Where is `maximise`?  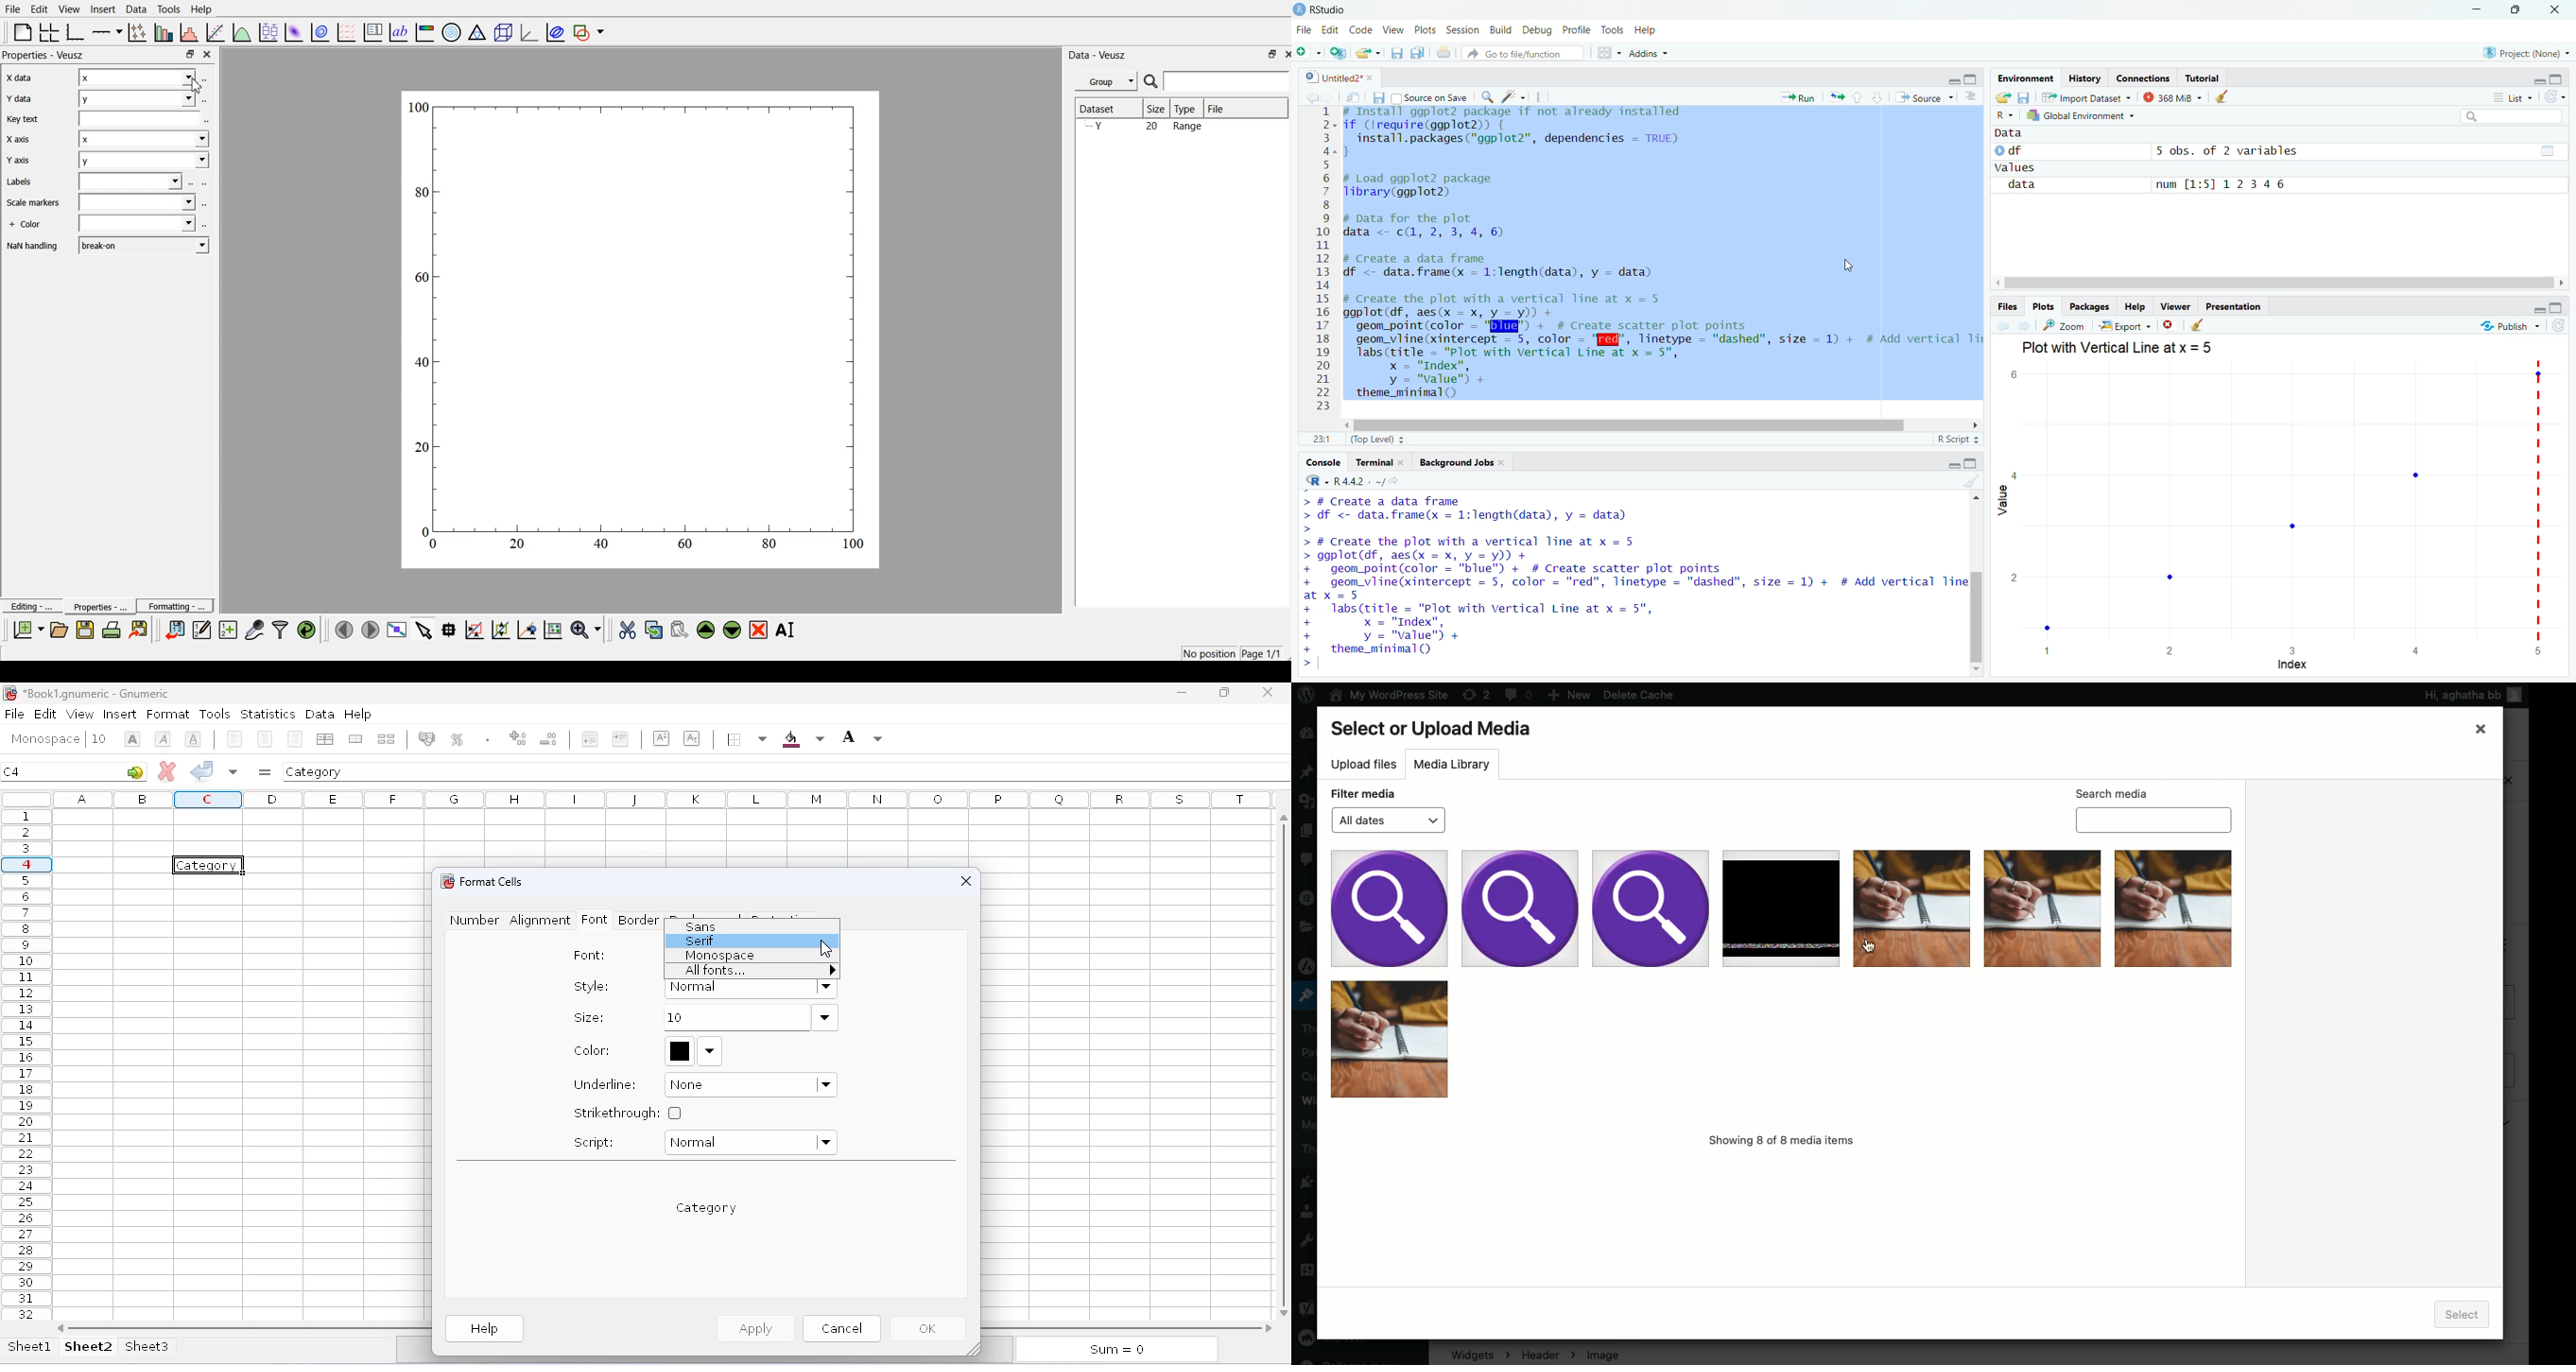
maximise is located at coordinates (1973, 78).